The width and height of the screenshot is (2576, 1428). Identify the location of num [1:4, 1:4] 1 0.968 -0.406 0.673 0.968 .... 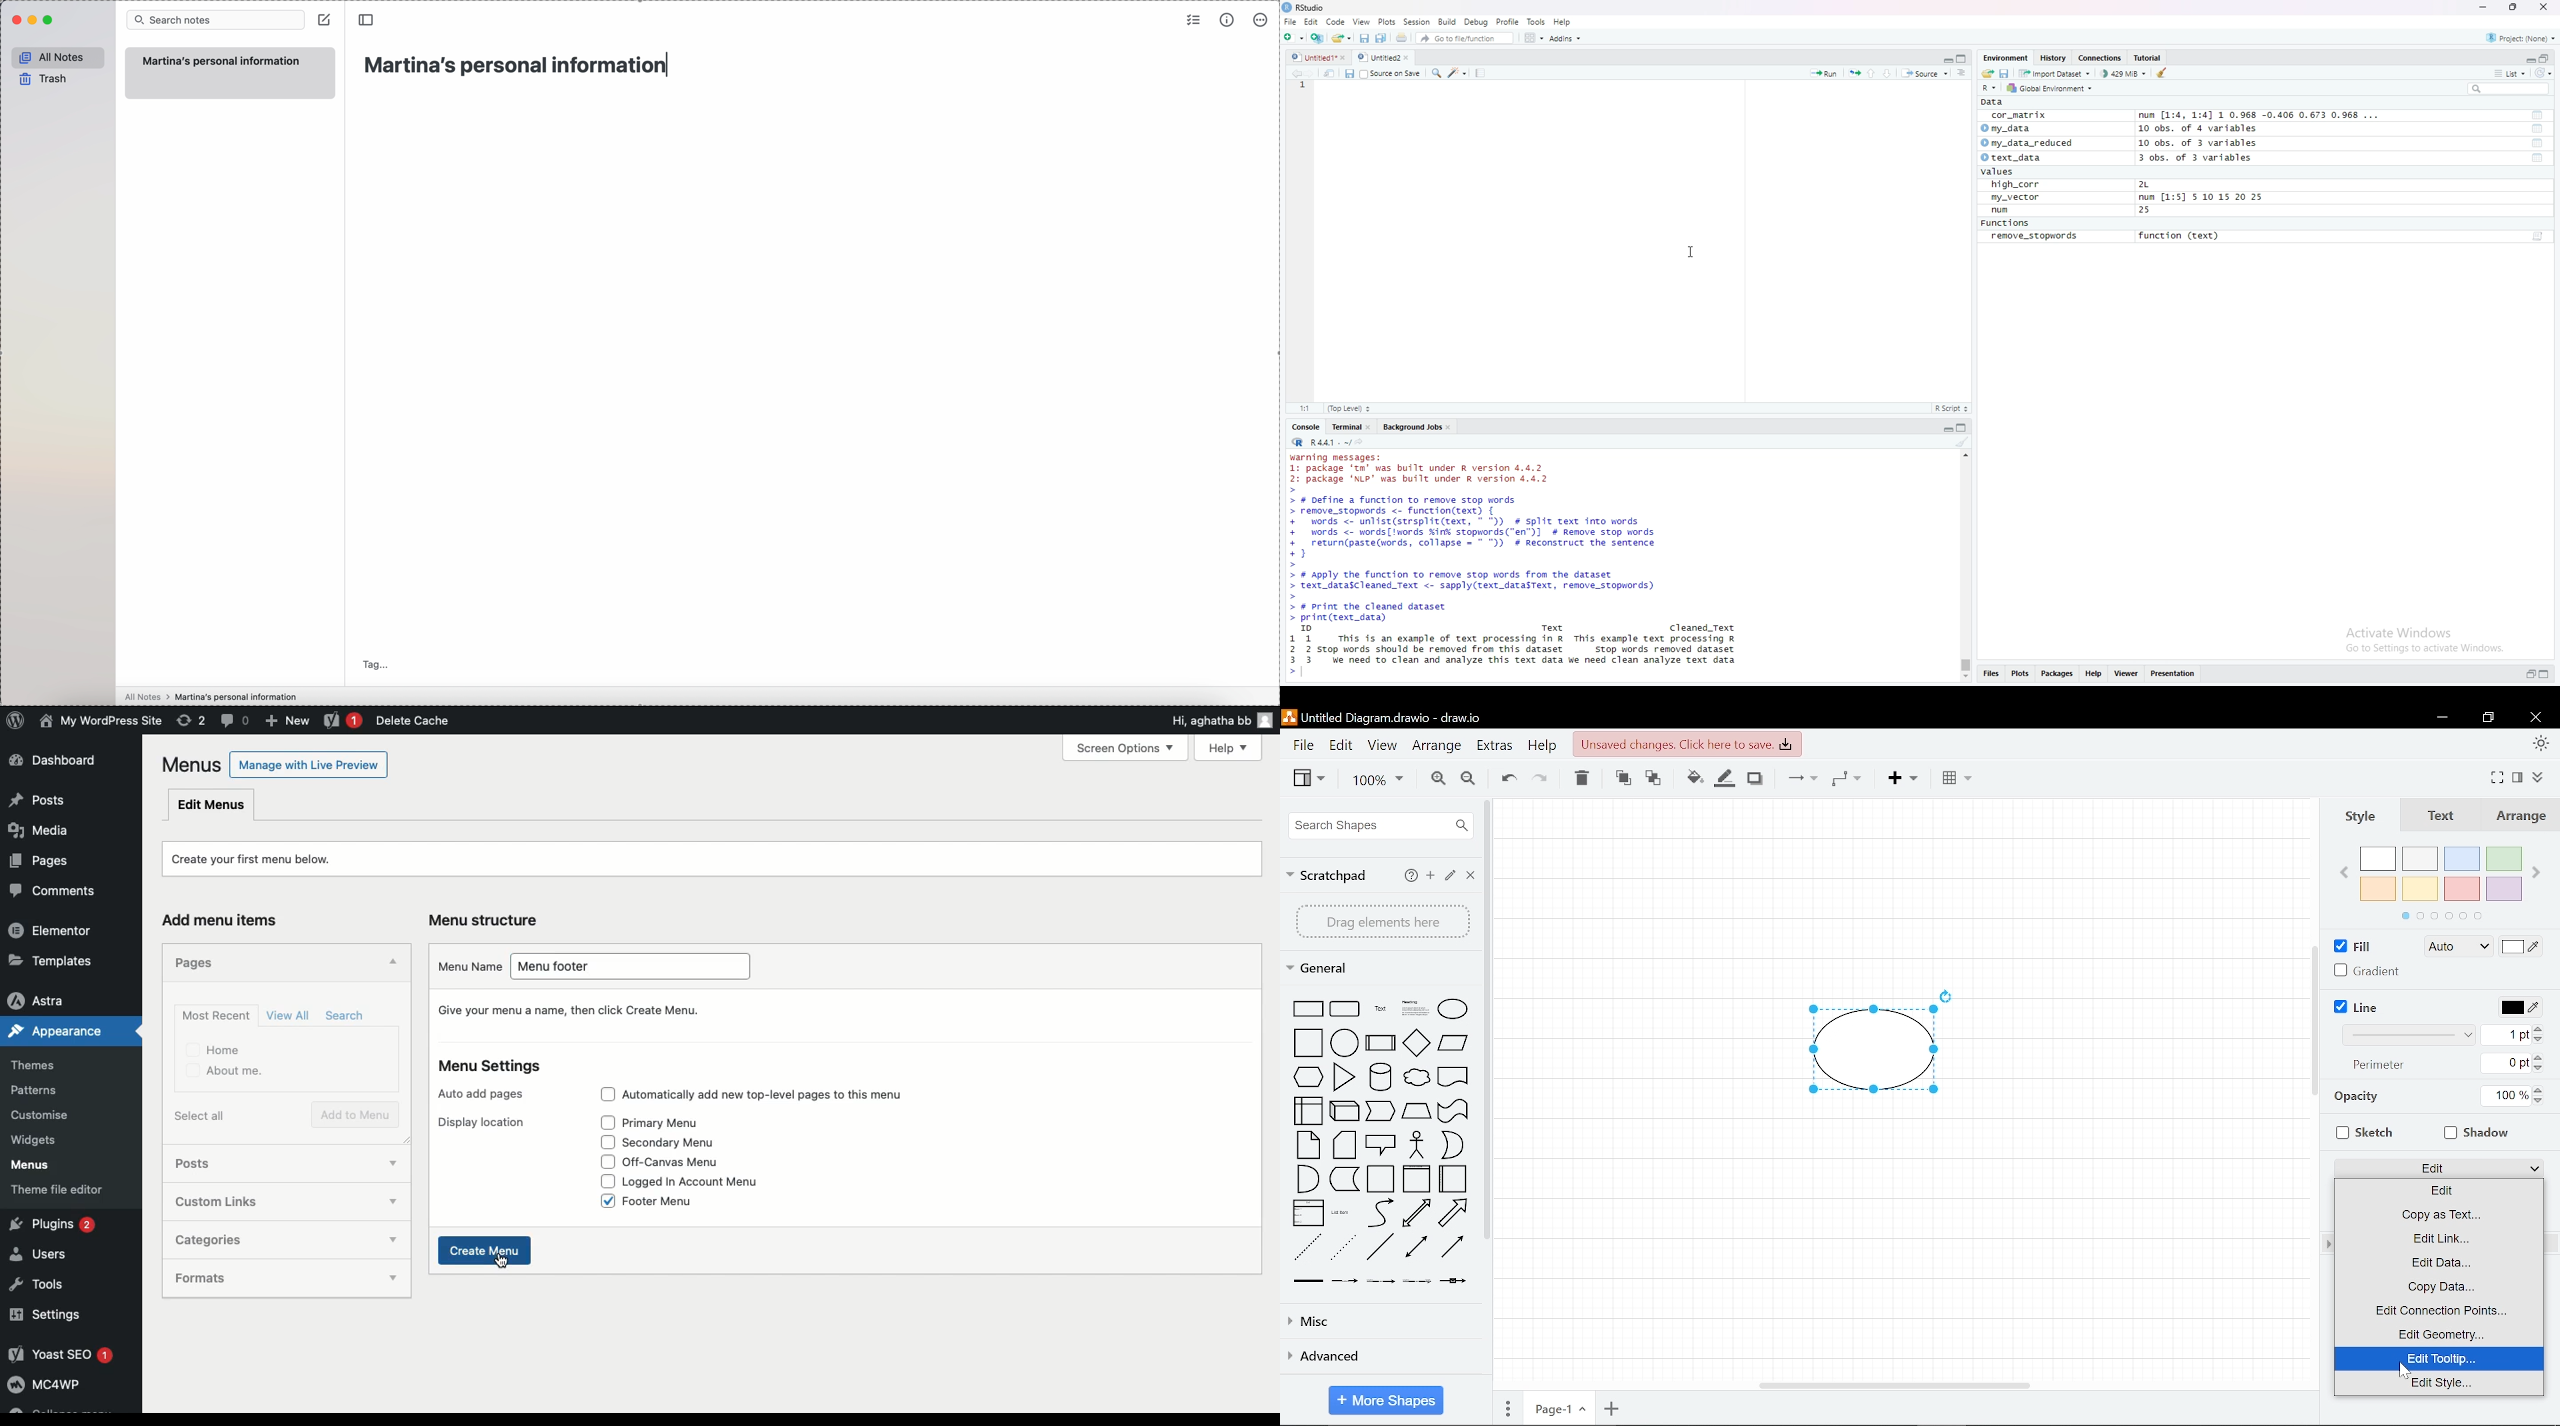
(2260, 114).